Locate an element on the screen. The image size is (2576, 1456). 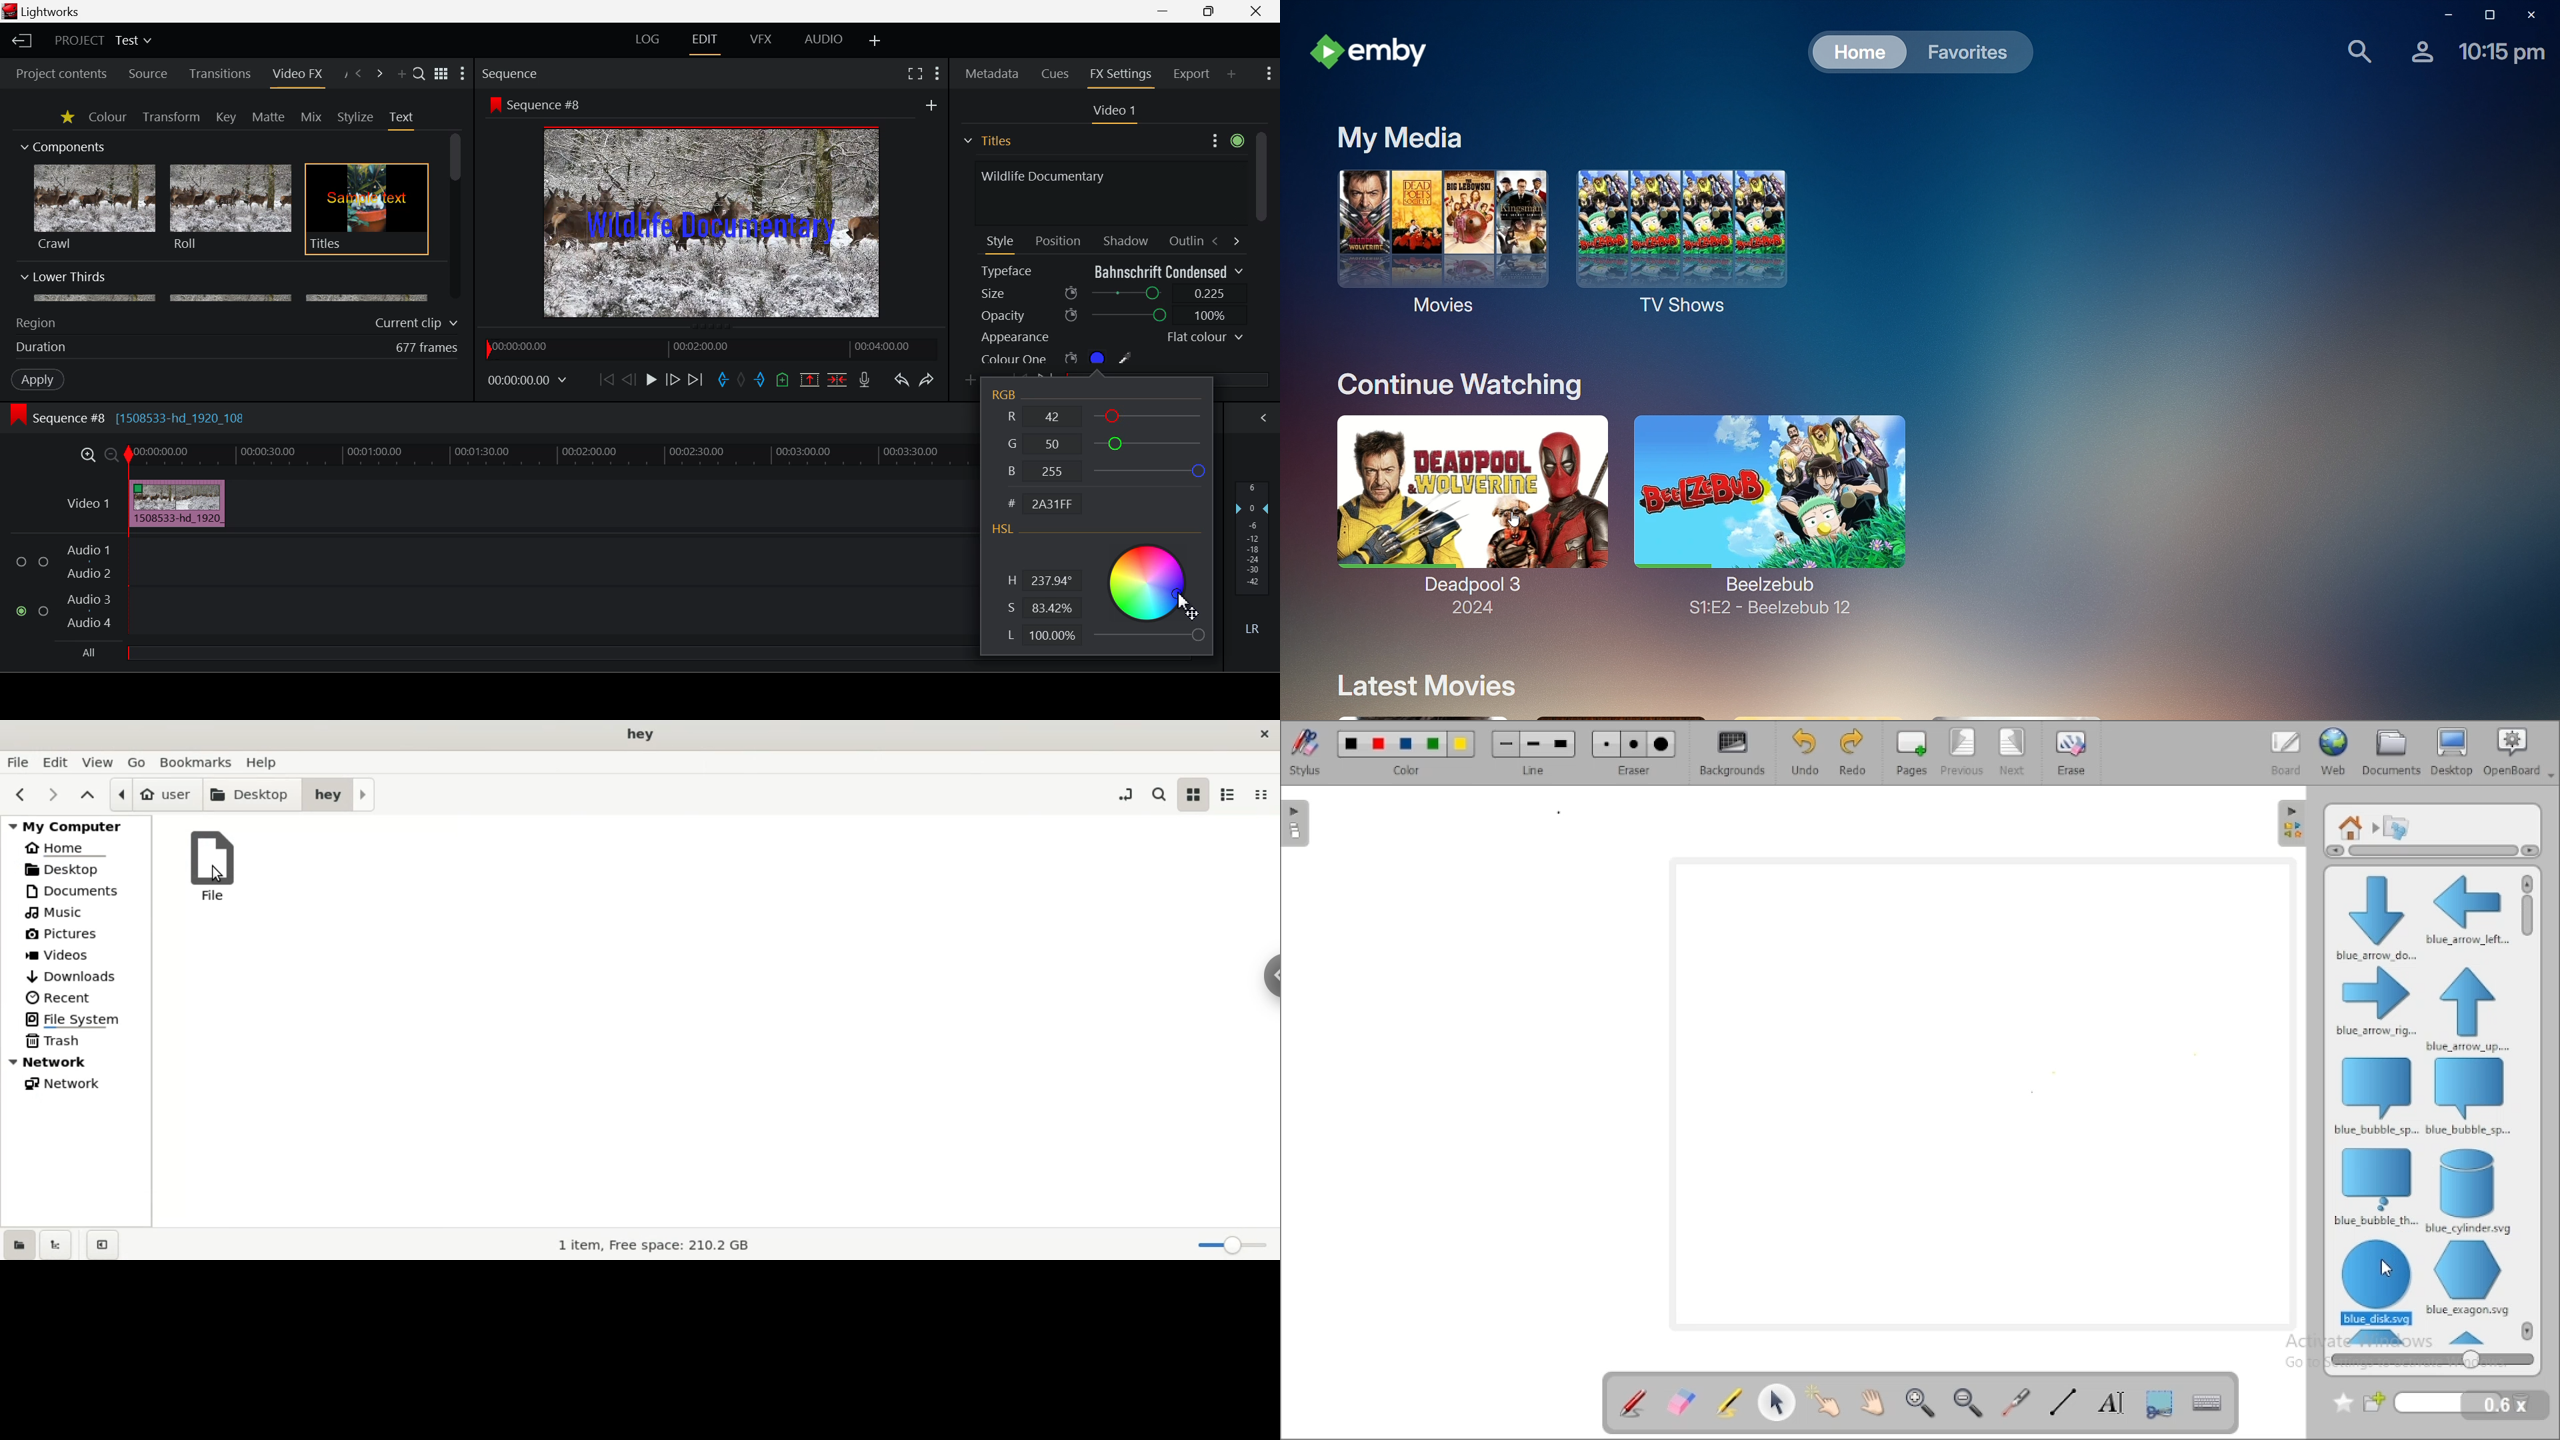
bookmarks is located at coordinates (202, 762).